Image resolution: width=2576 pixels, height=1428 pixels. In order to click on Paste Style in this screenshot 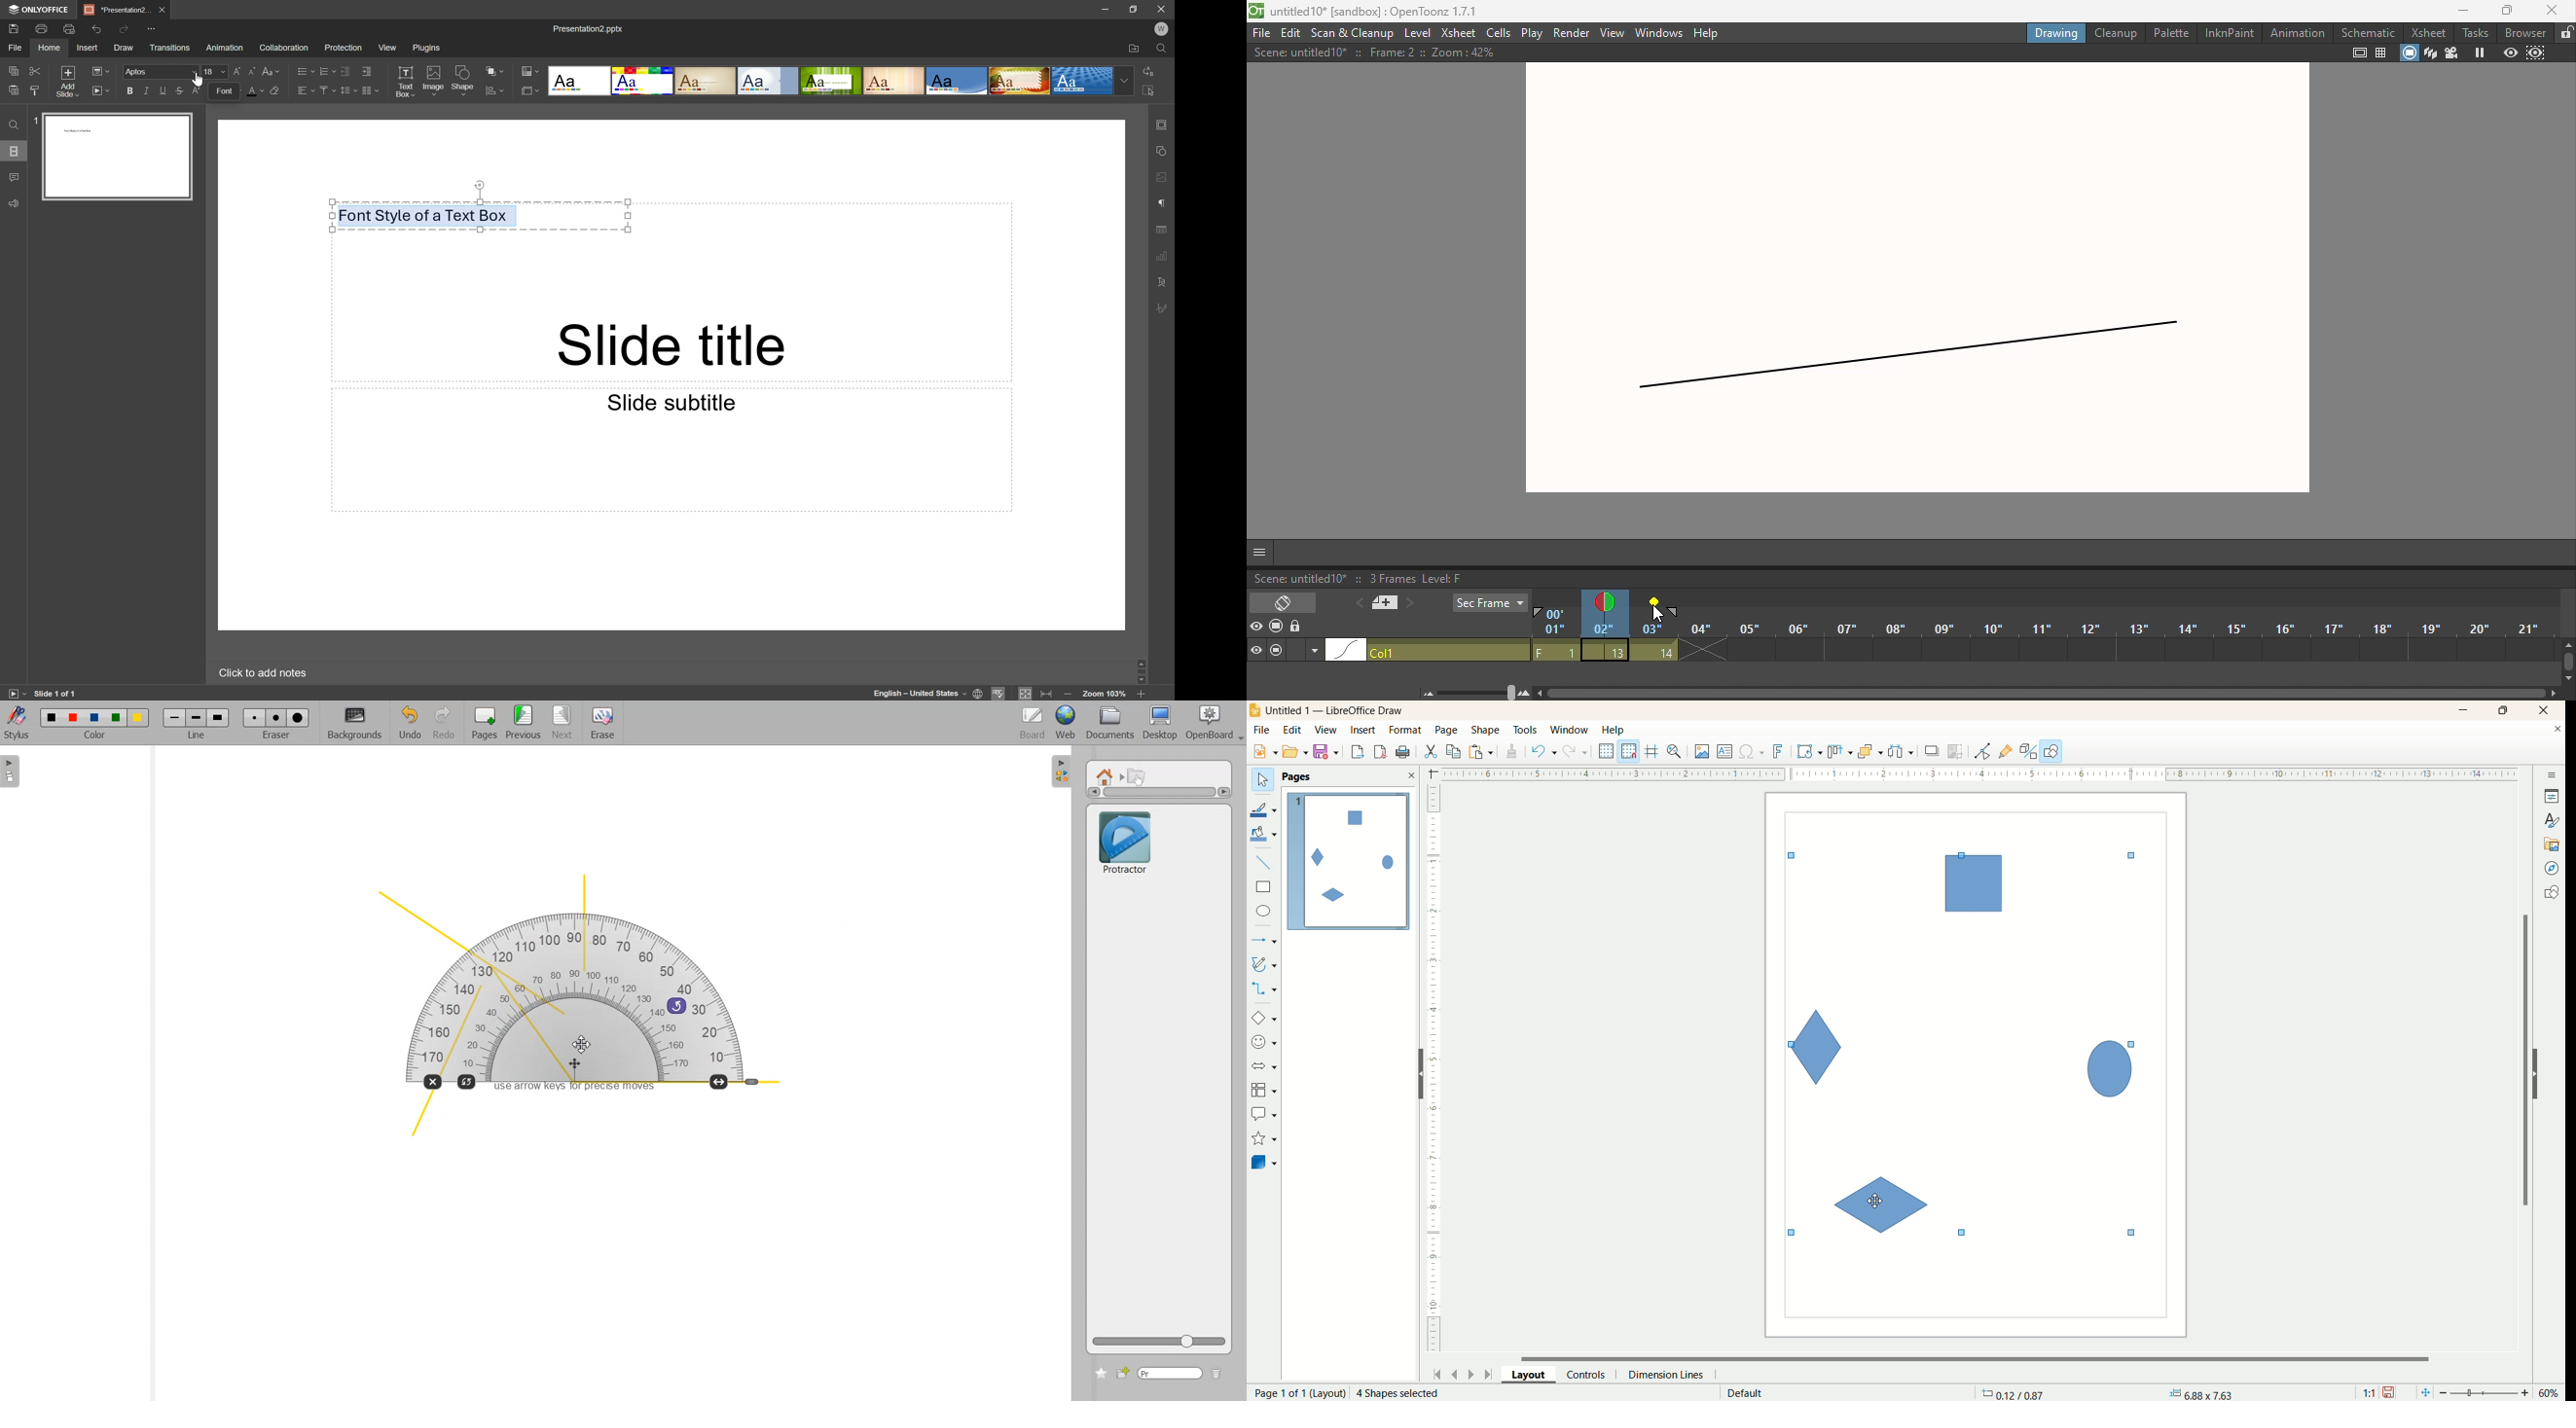, I will do `click(36, 90)`.